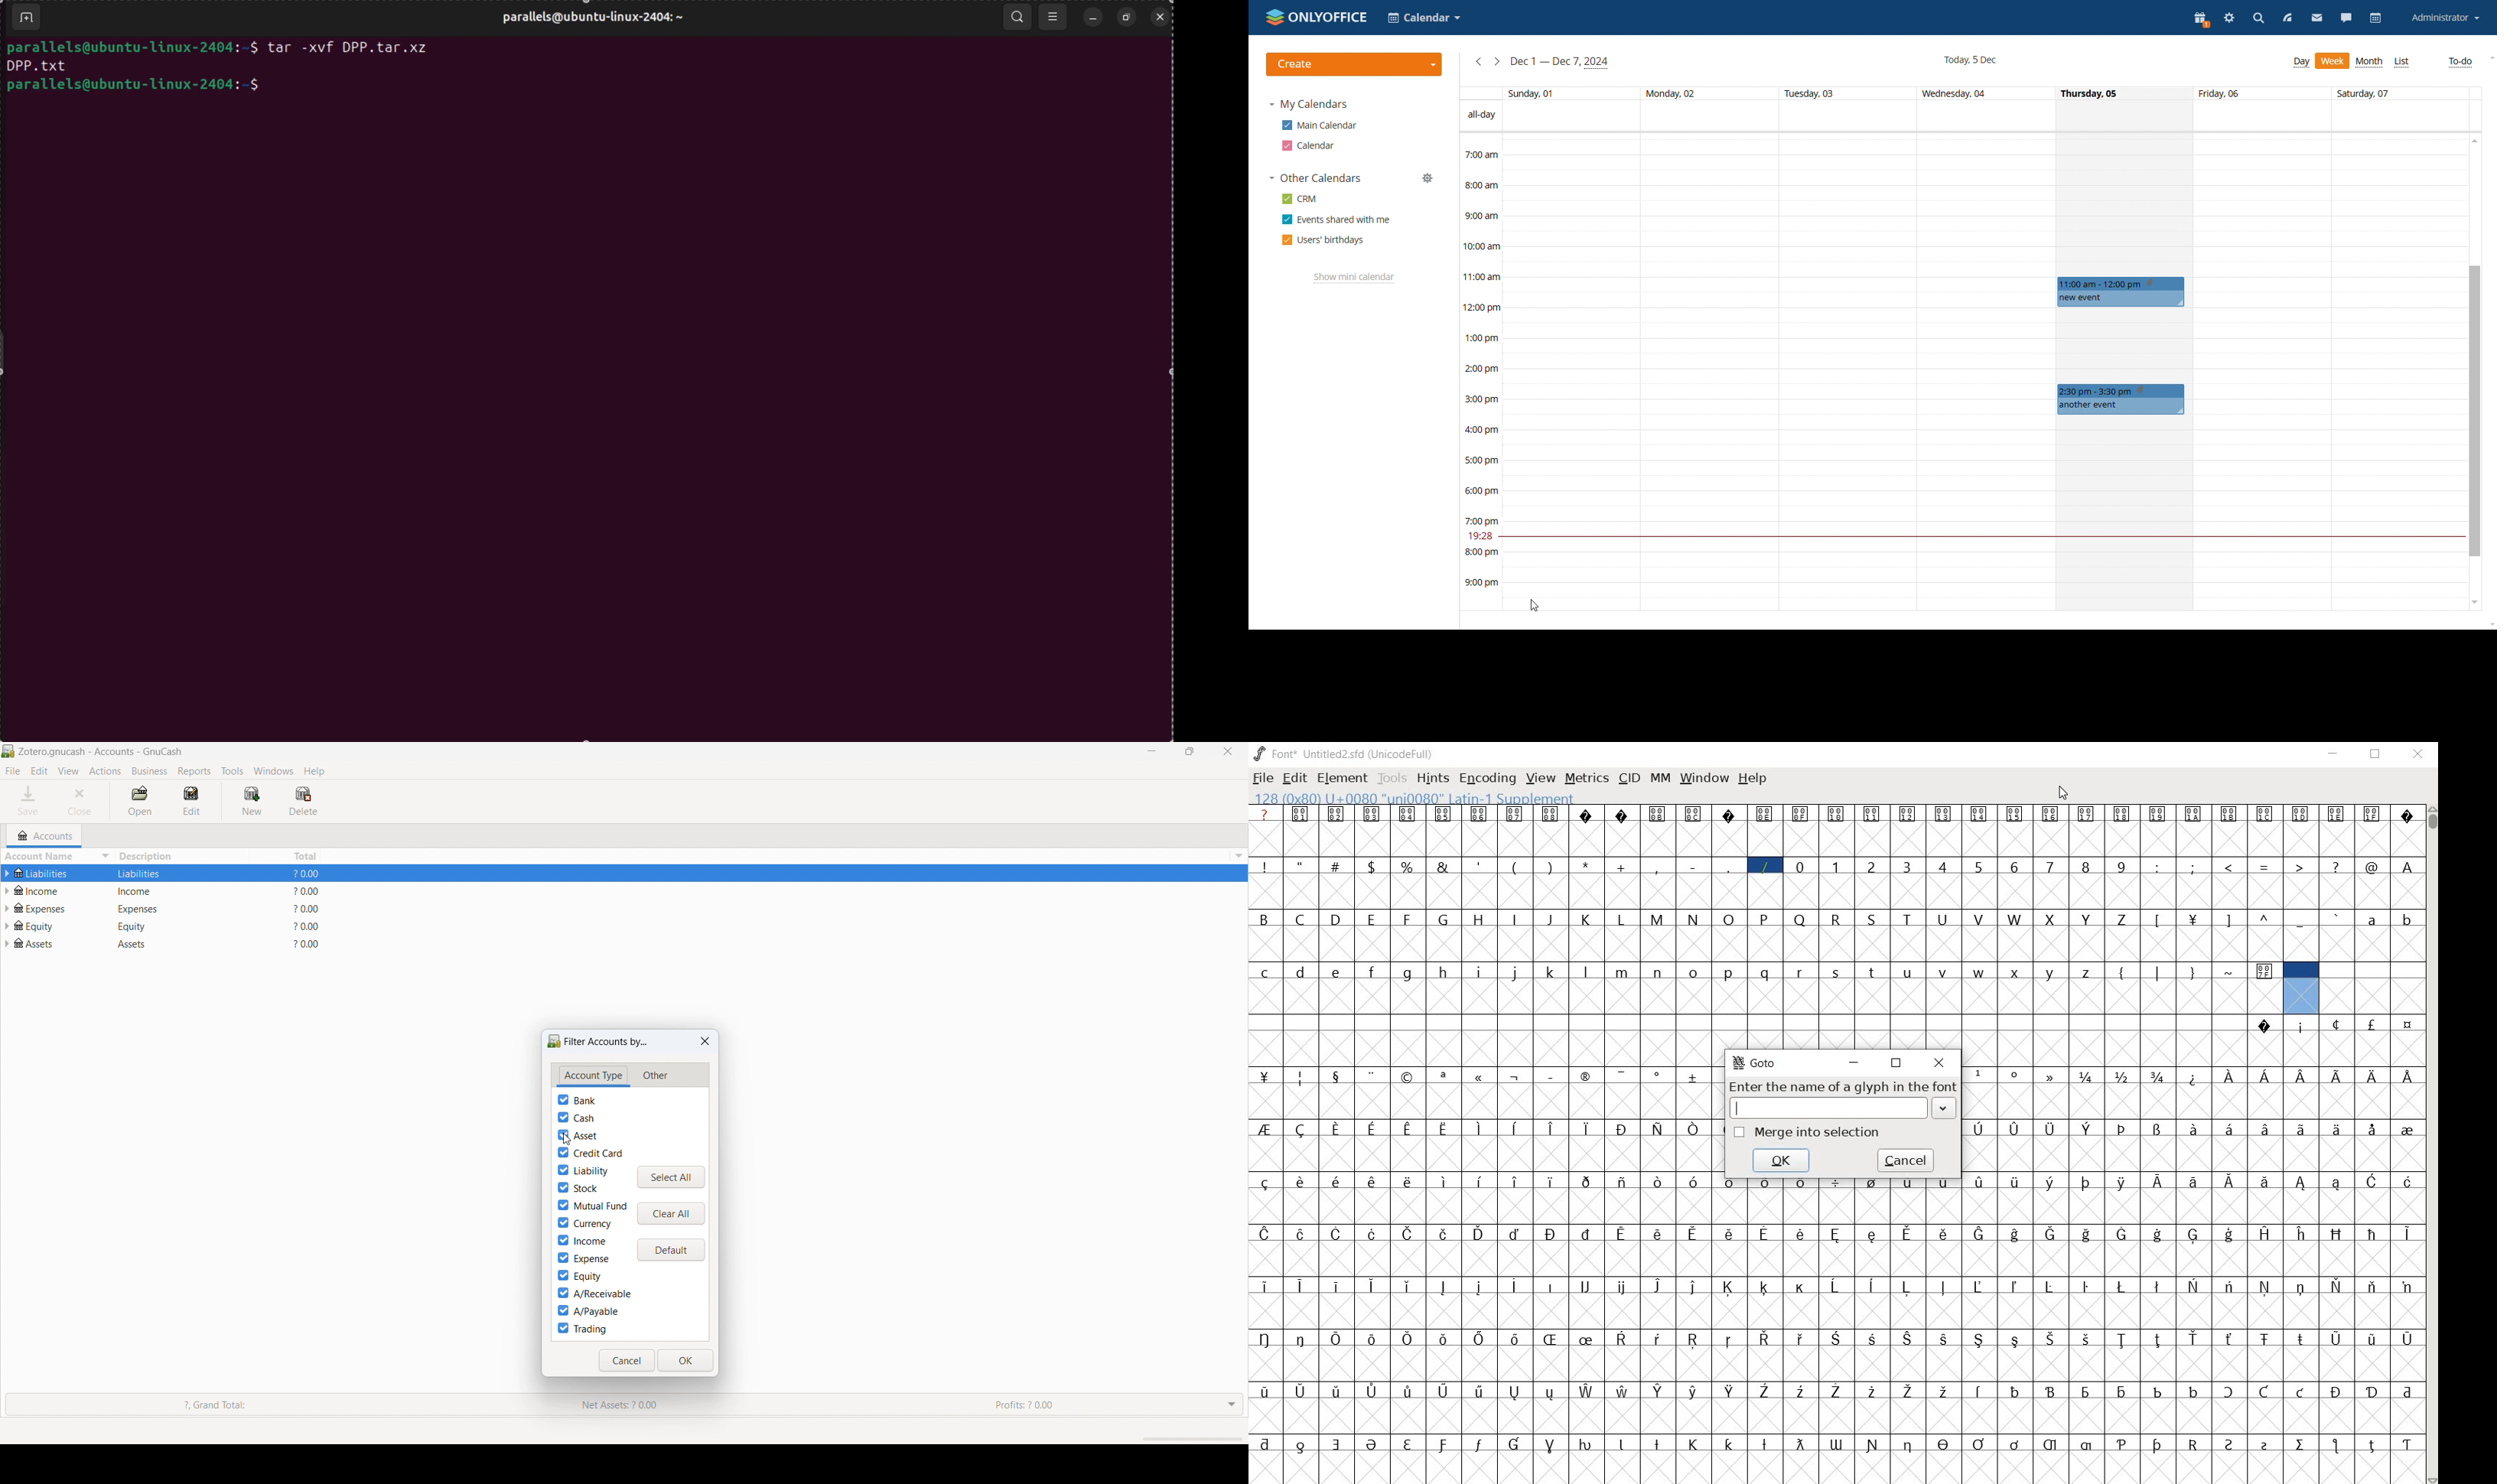 This screenshot has width=2520, height=1484. What do you see at coordinates (1801, 1181) in the screenshot?
I see `Symbol` at bounding box center [1801, 1181].